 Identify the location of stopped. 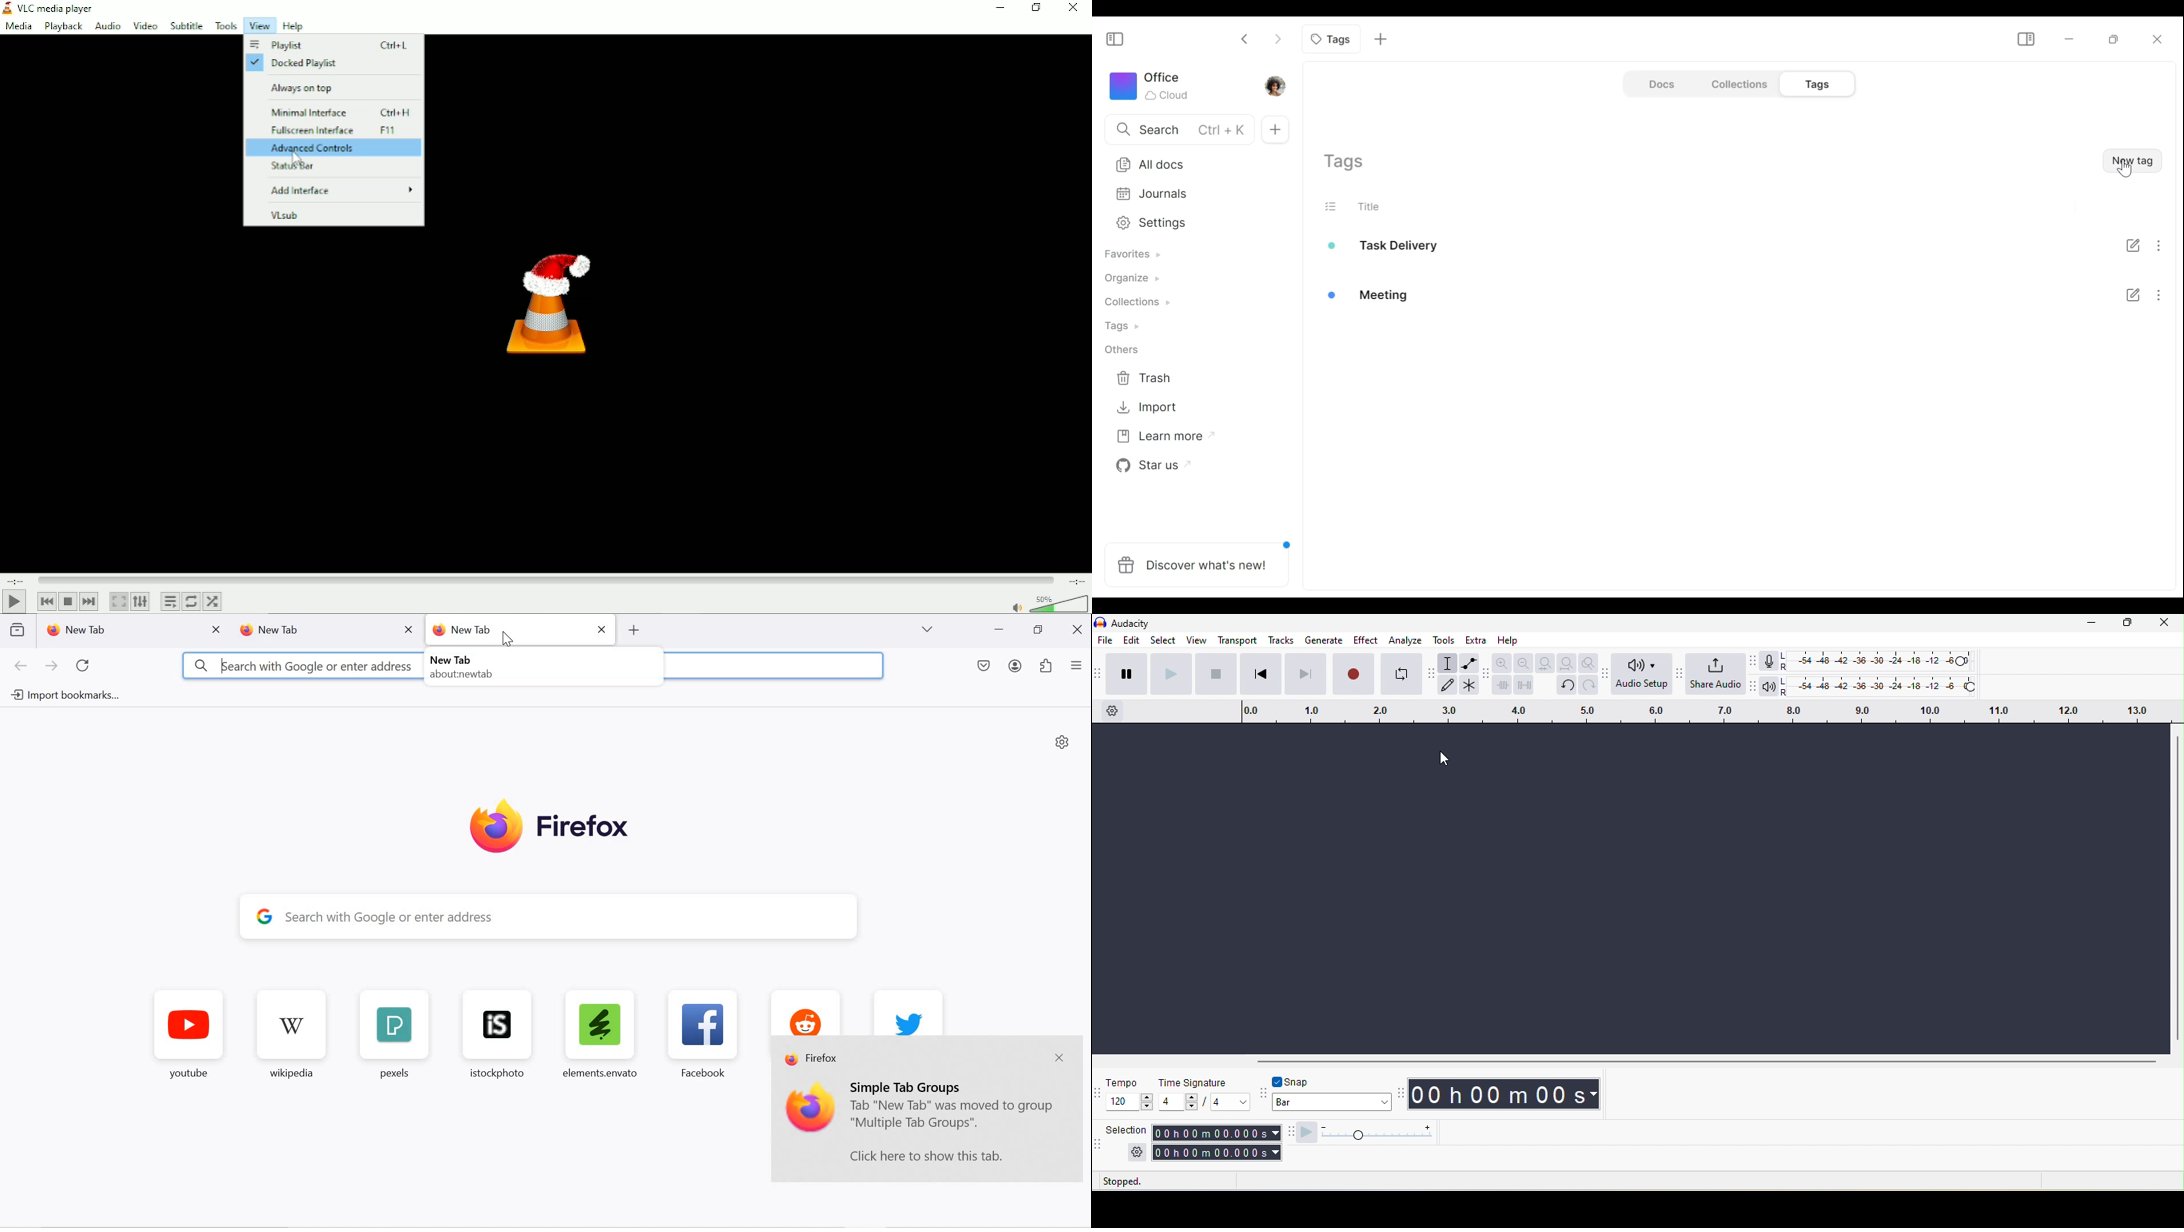
(1142, 1182).